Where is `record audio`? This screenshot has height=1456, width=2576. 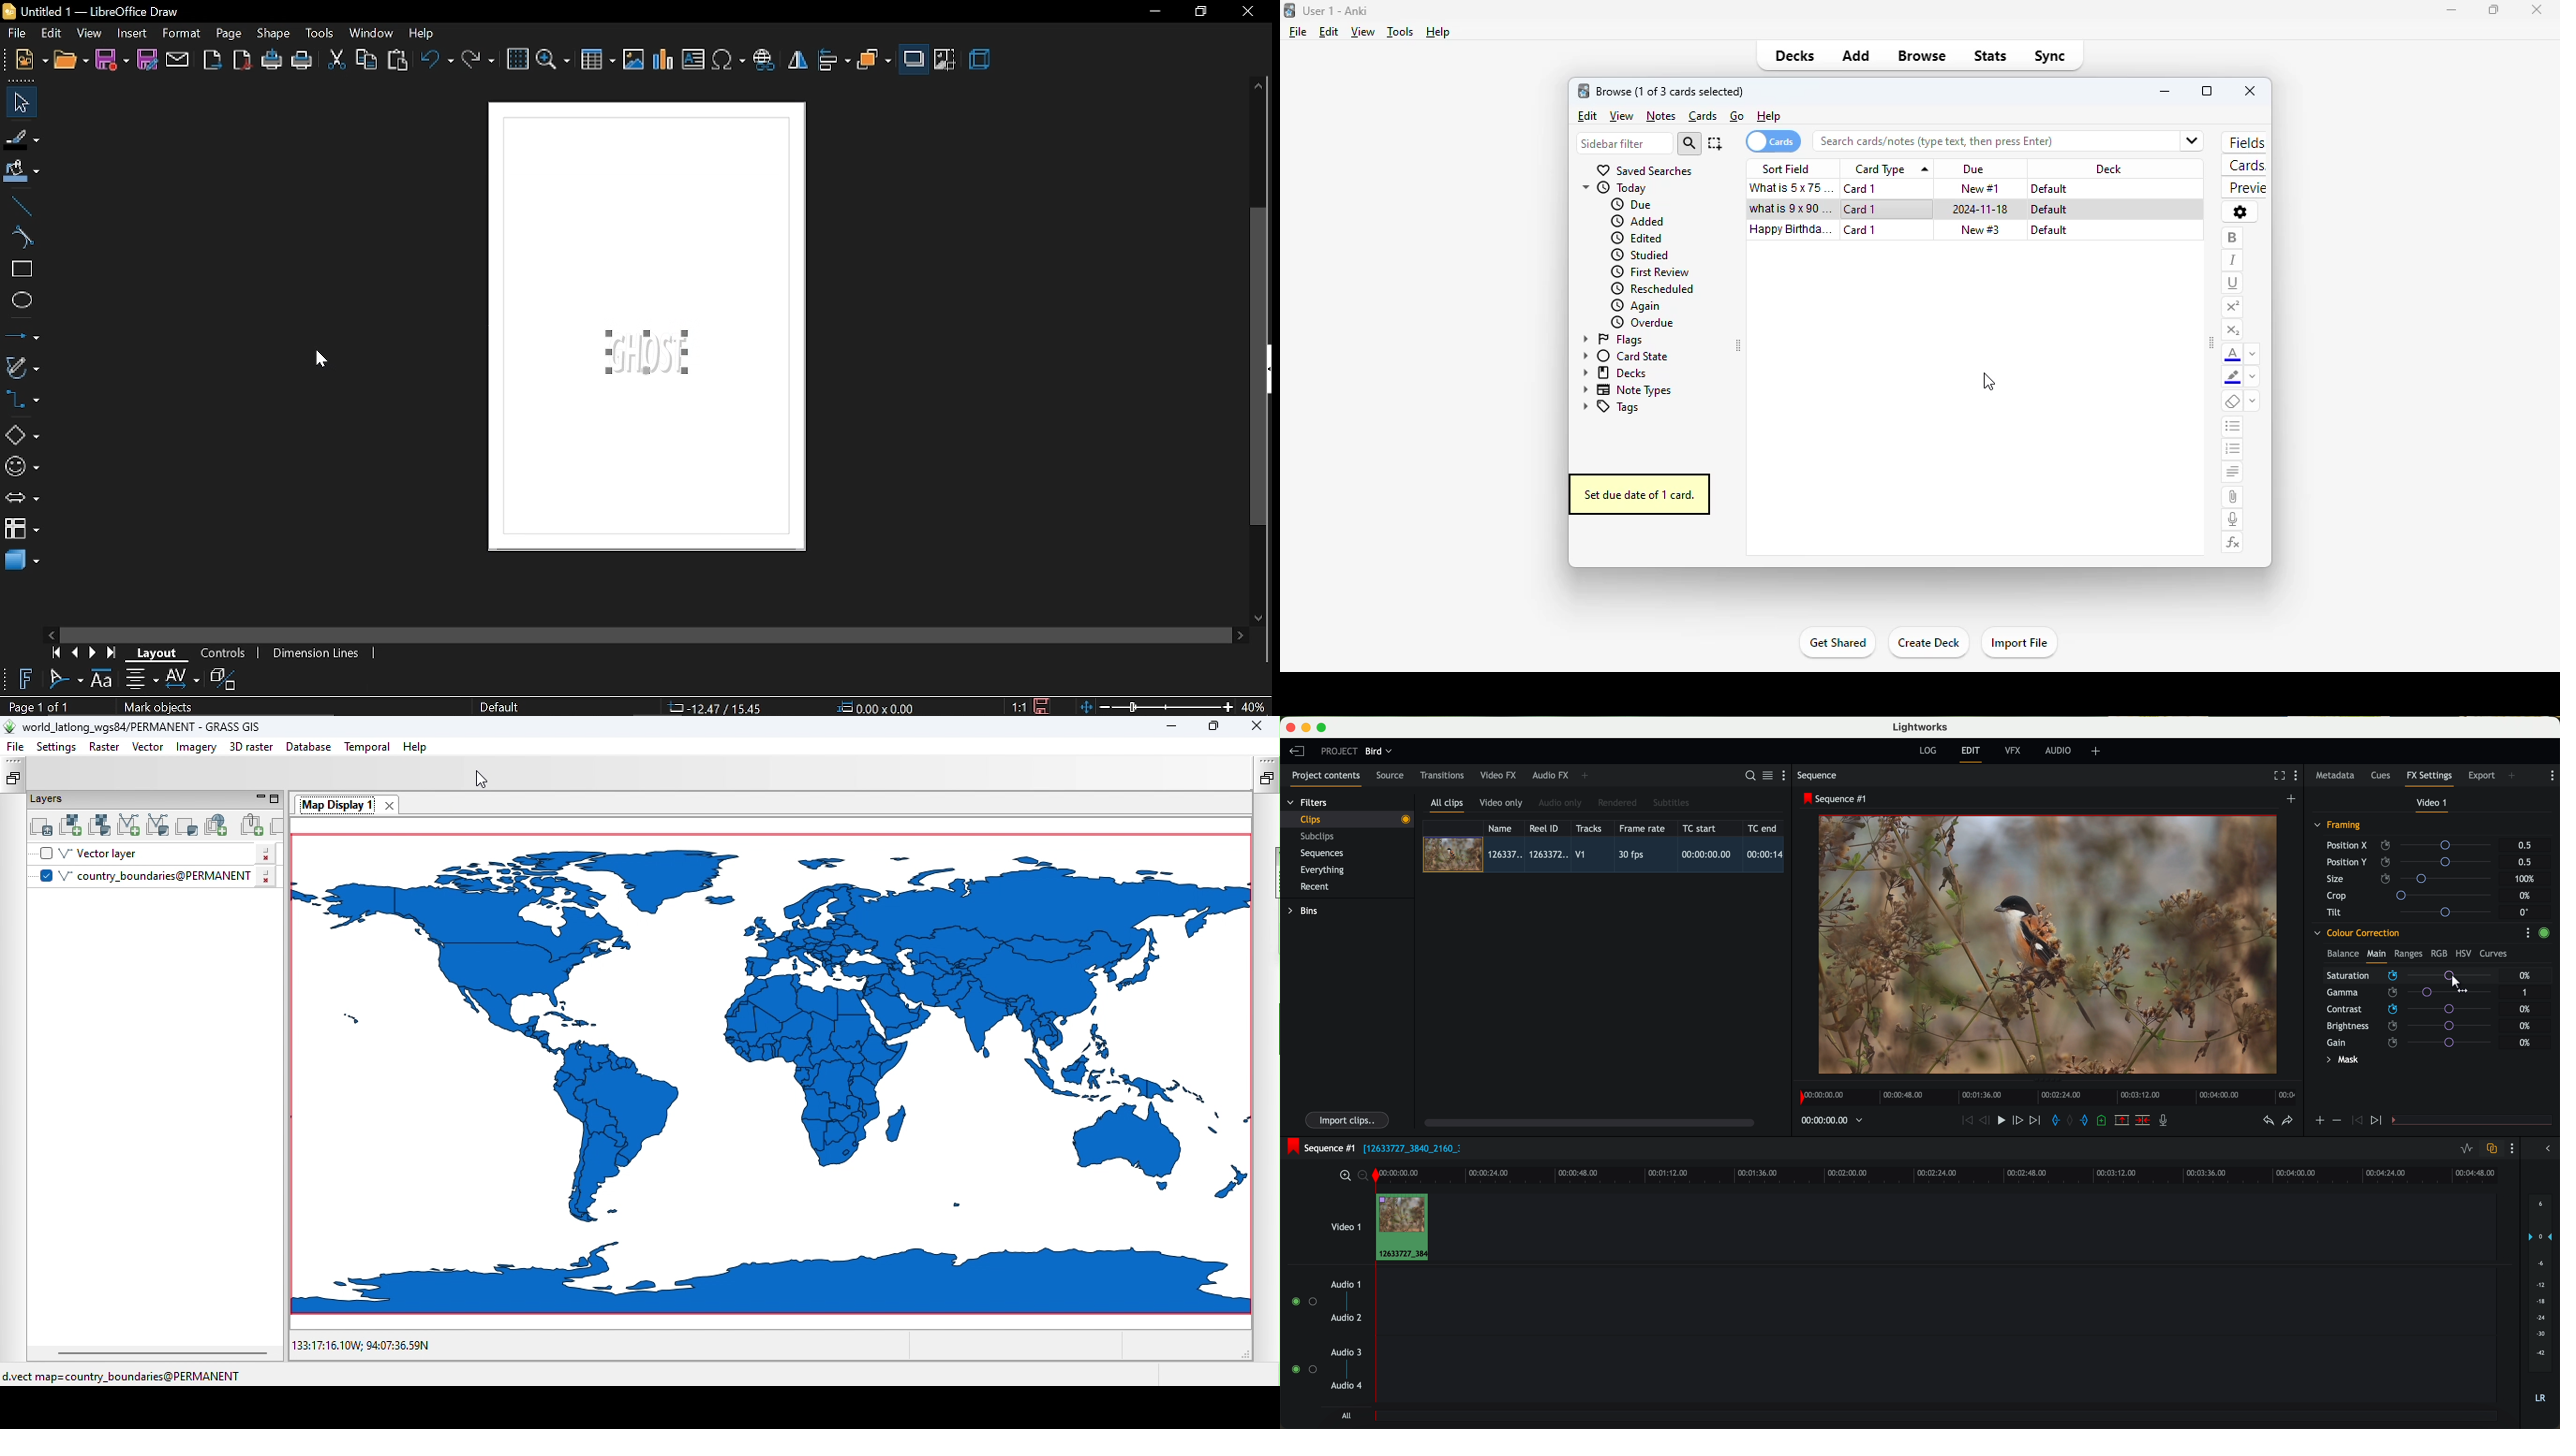
record audio is located at coordinates (2233, 520).